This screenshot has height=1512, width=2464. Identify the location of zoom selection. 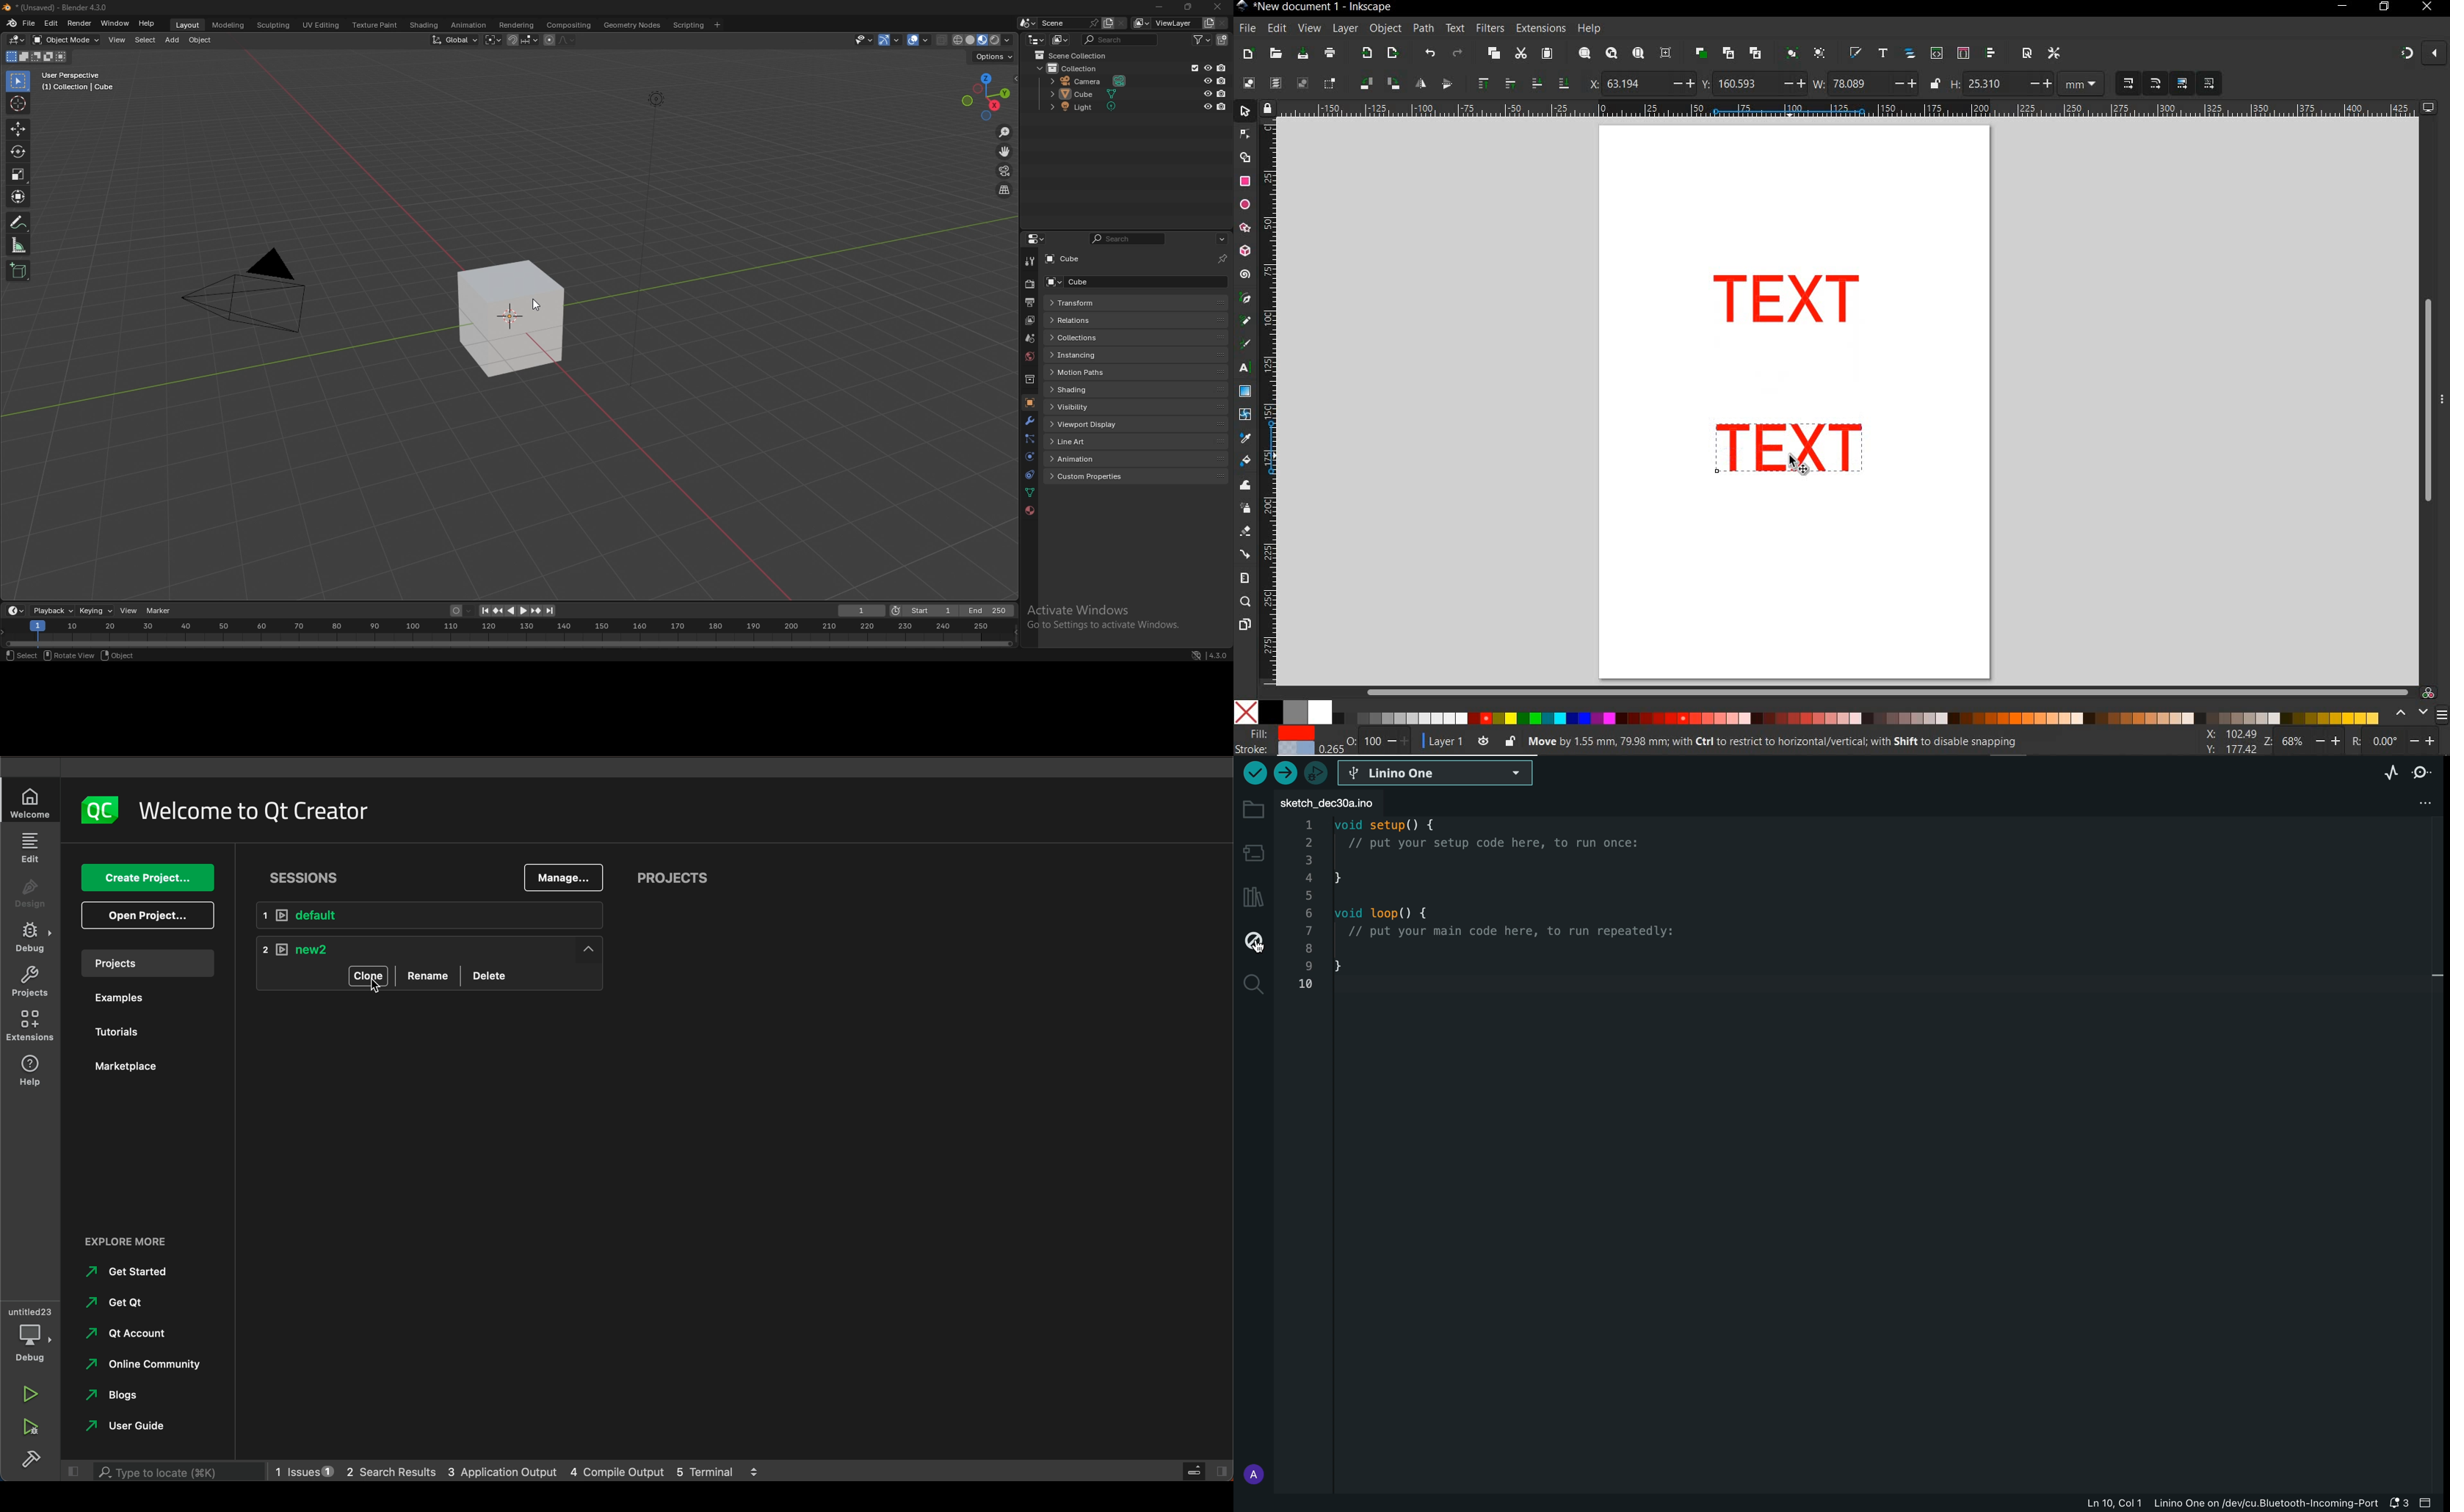
(1583, 54).